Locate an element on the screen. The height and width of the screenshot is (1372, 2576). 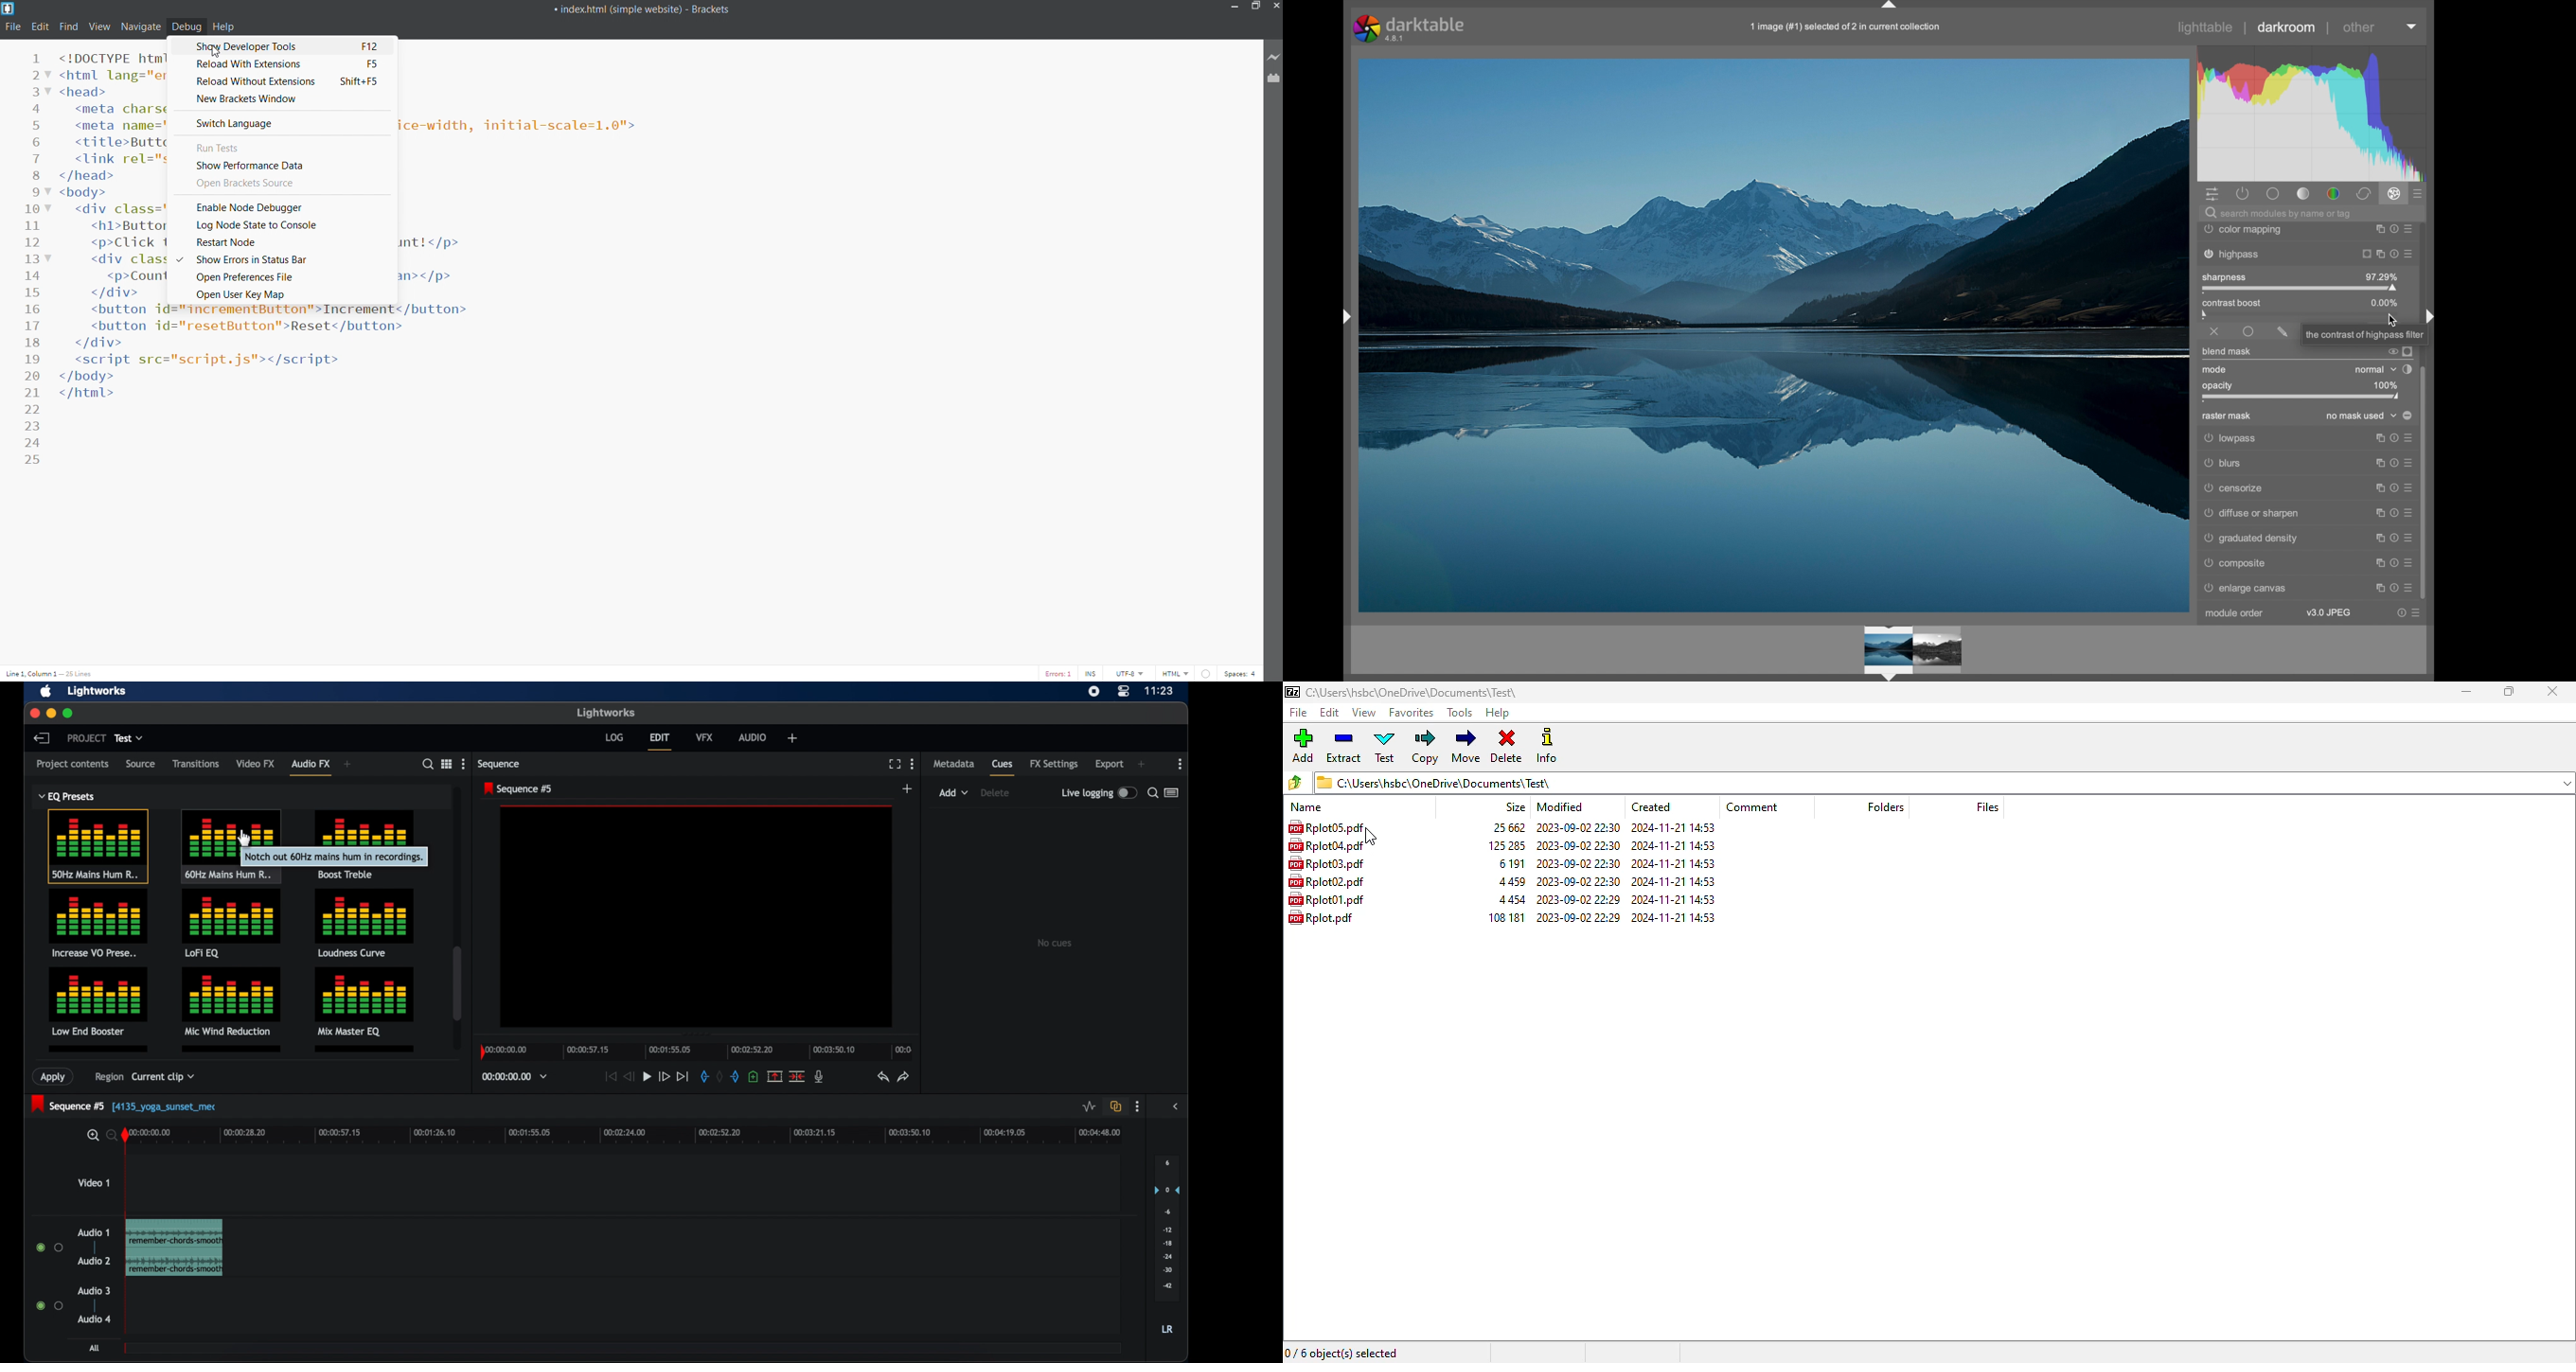
test is located at coordinates (1385, 747).